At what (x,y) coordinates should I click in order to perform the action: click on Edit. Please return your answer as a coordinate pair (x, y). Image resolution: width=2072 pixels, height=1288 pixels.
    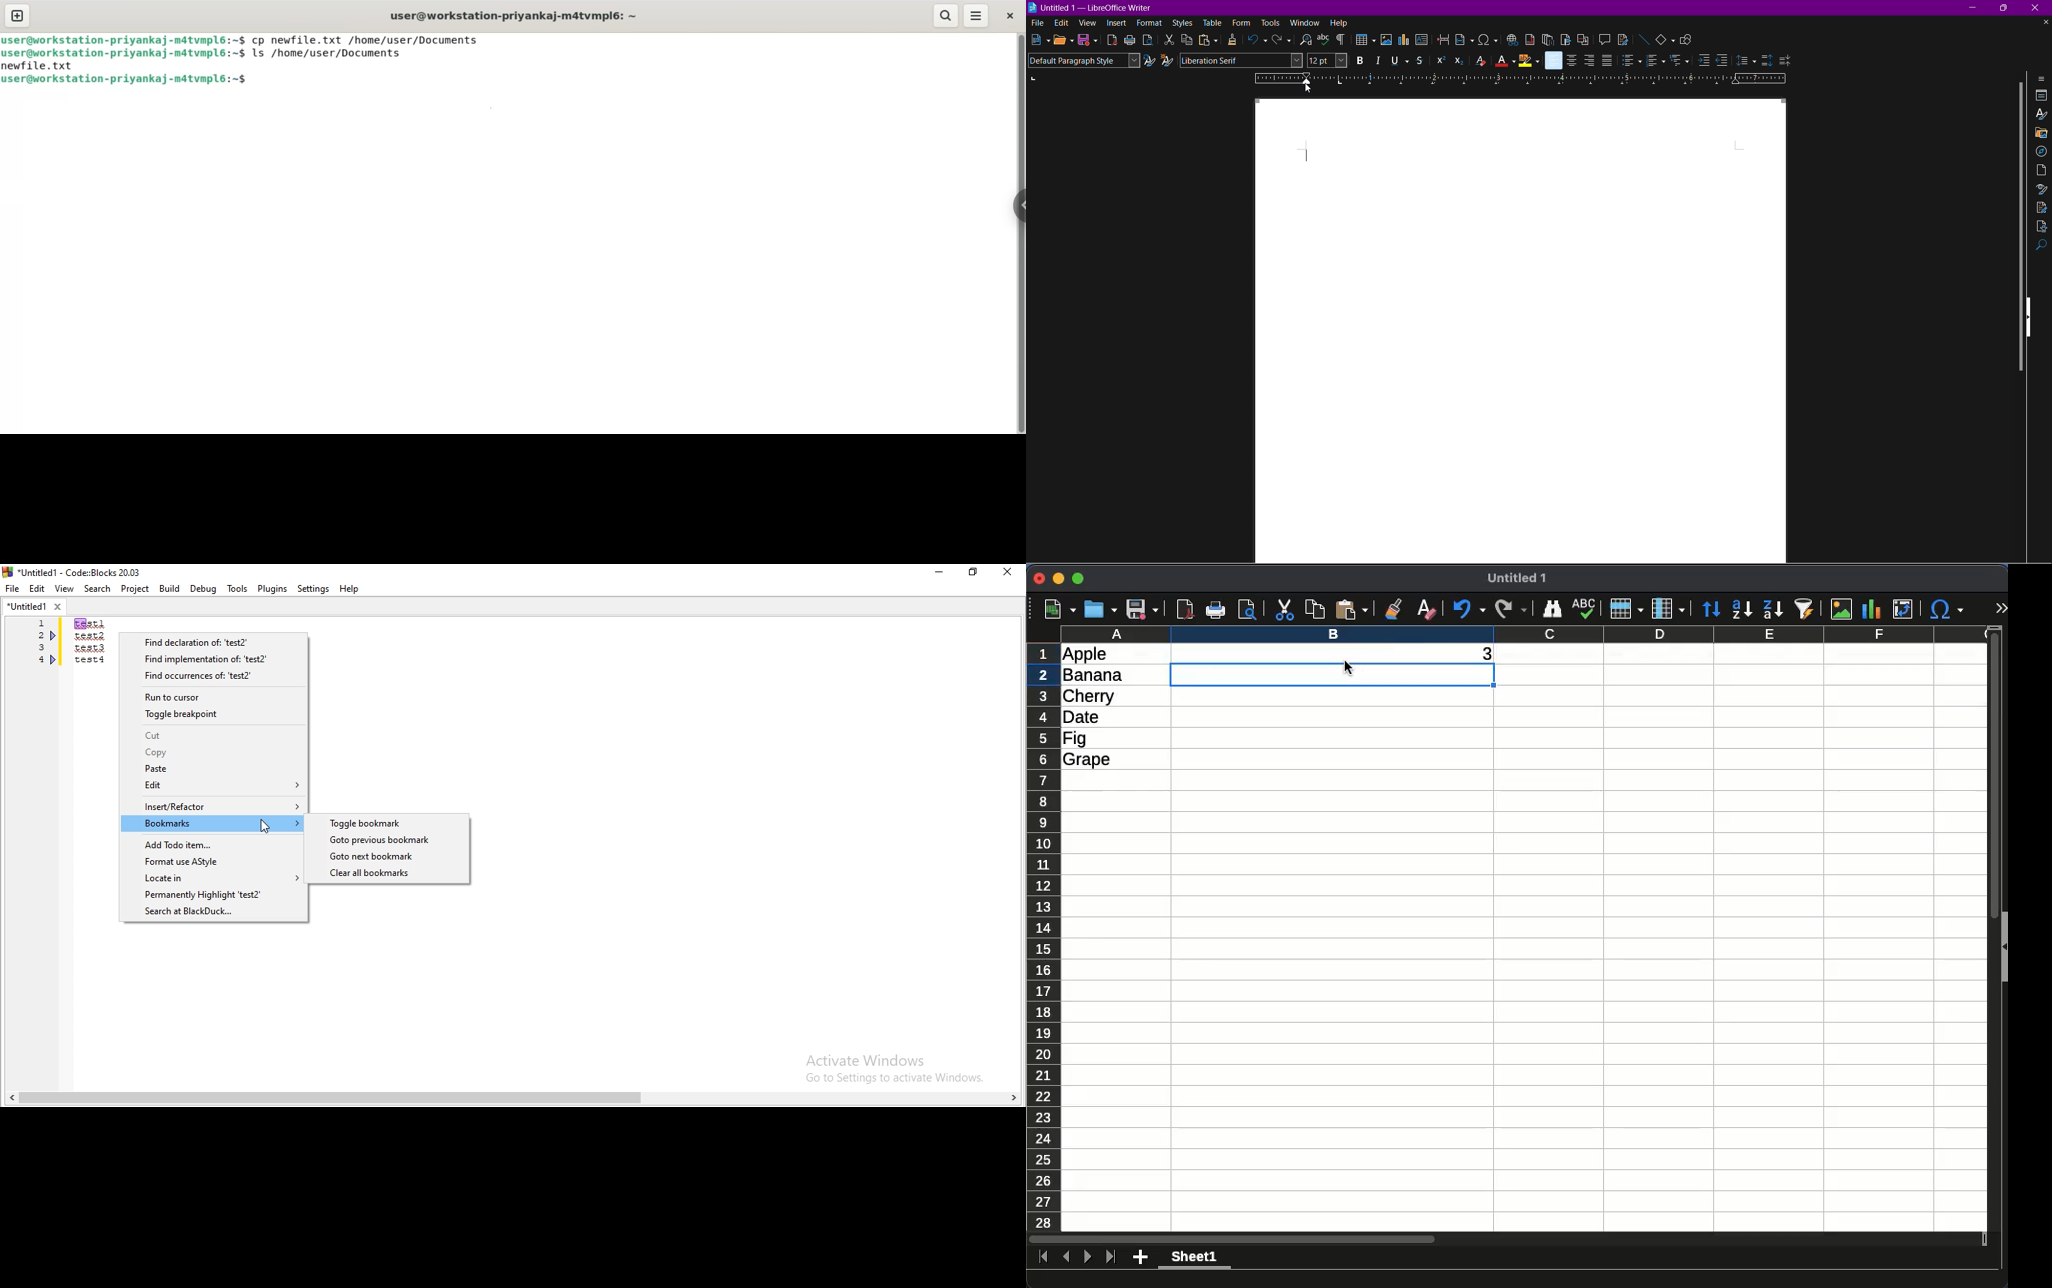
    Looking at the image, I should click on (214, 786).